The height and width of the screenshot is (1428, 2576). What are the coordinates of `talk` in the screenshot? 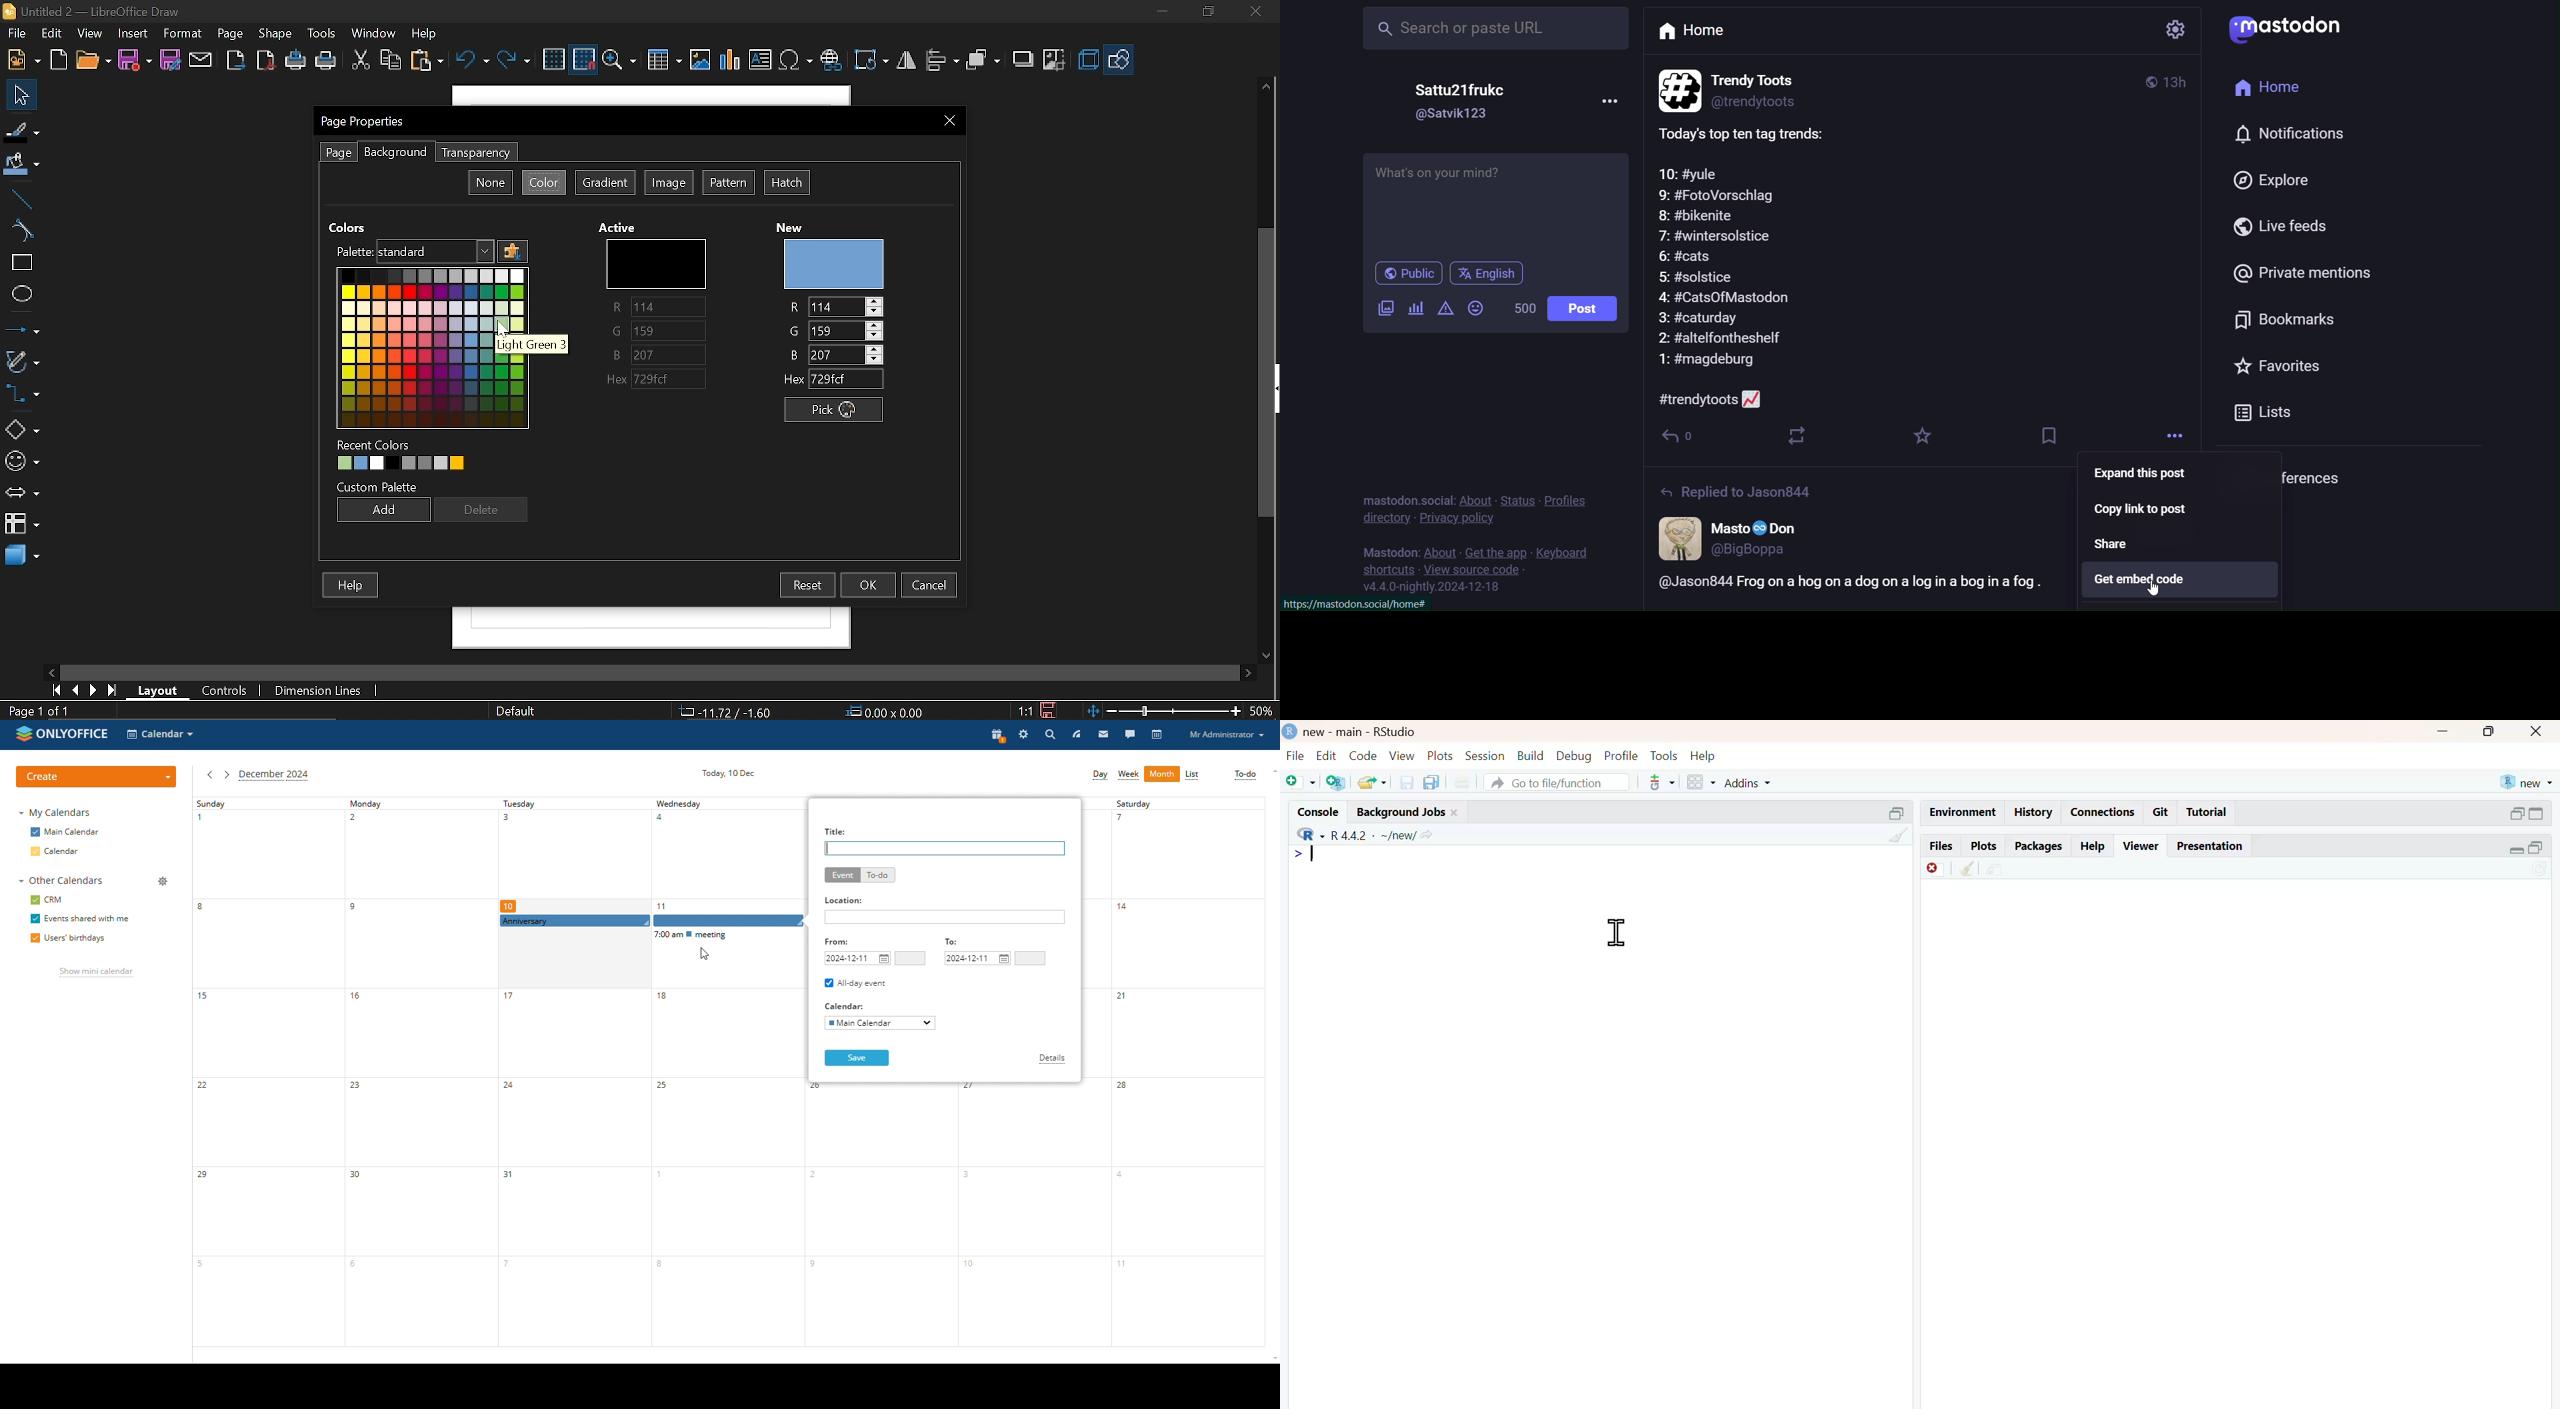 It's located at (1129, 735).